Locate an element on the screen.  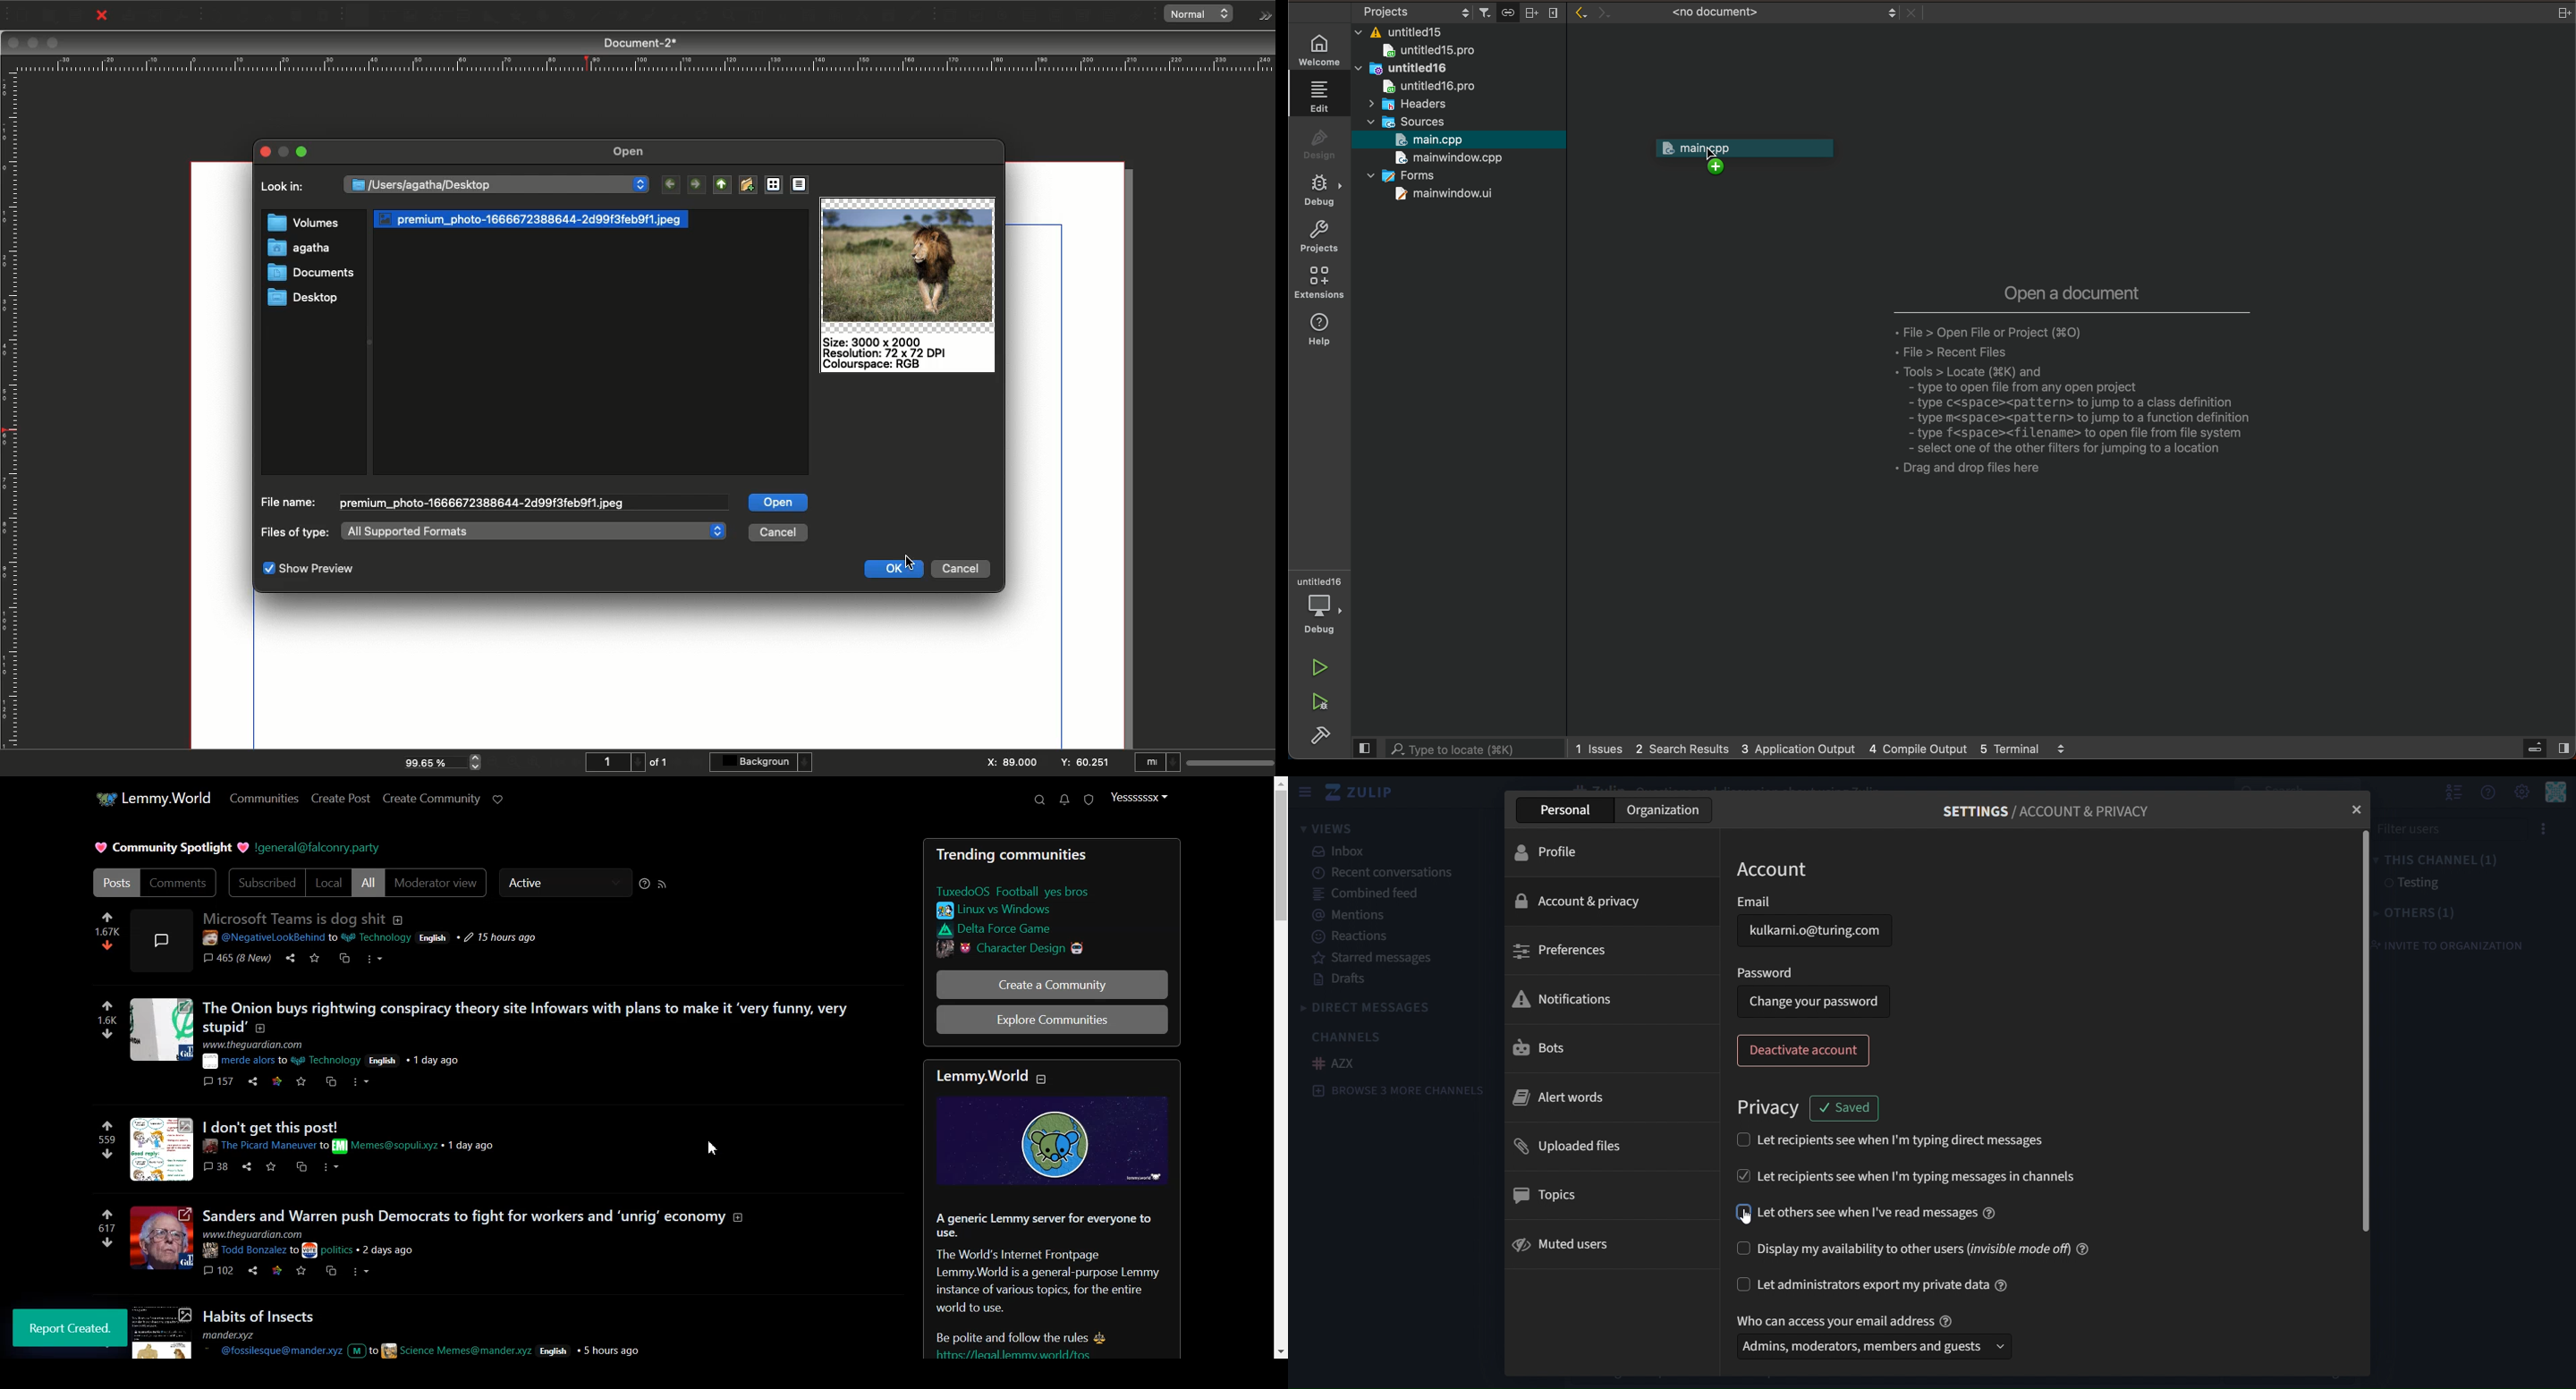
Documents is located at coordinates (305, 276).